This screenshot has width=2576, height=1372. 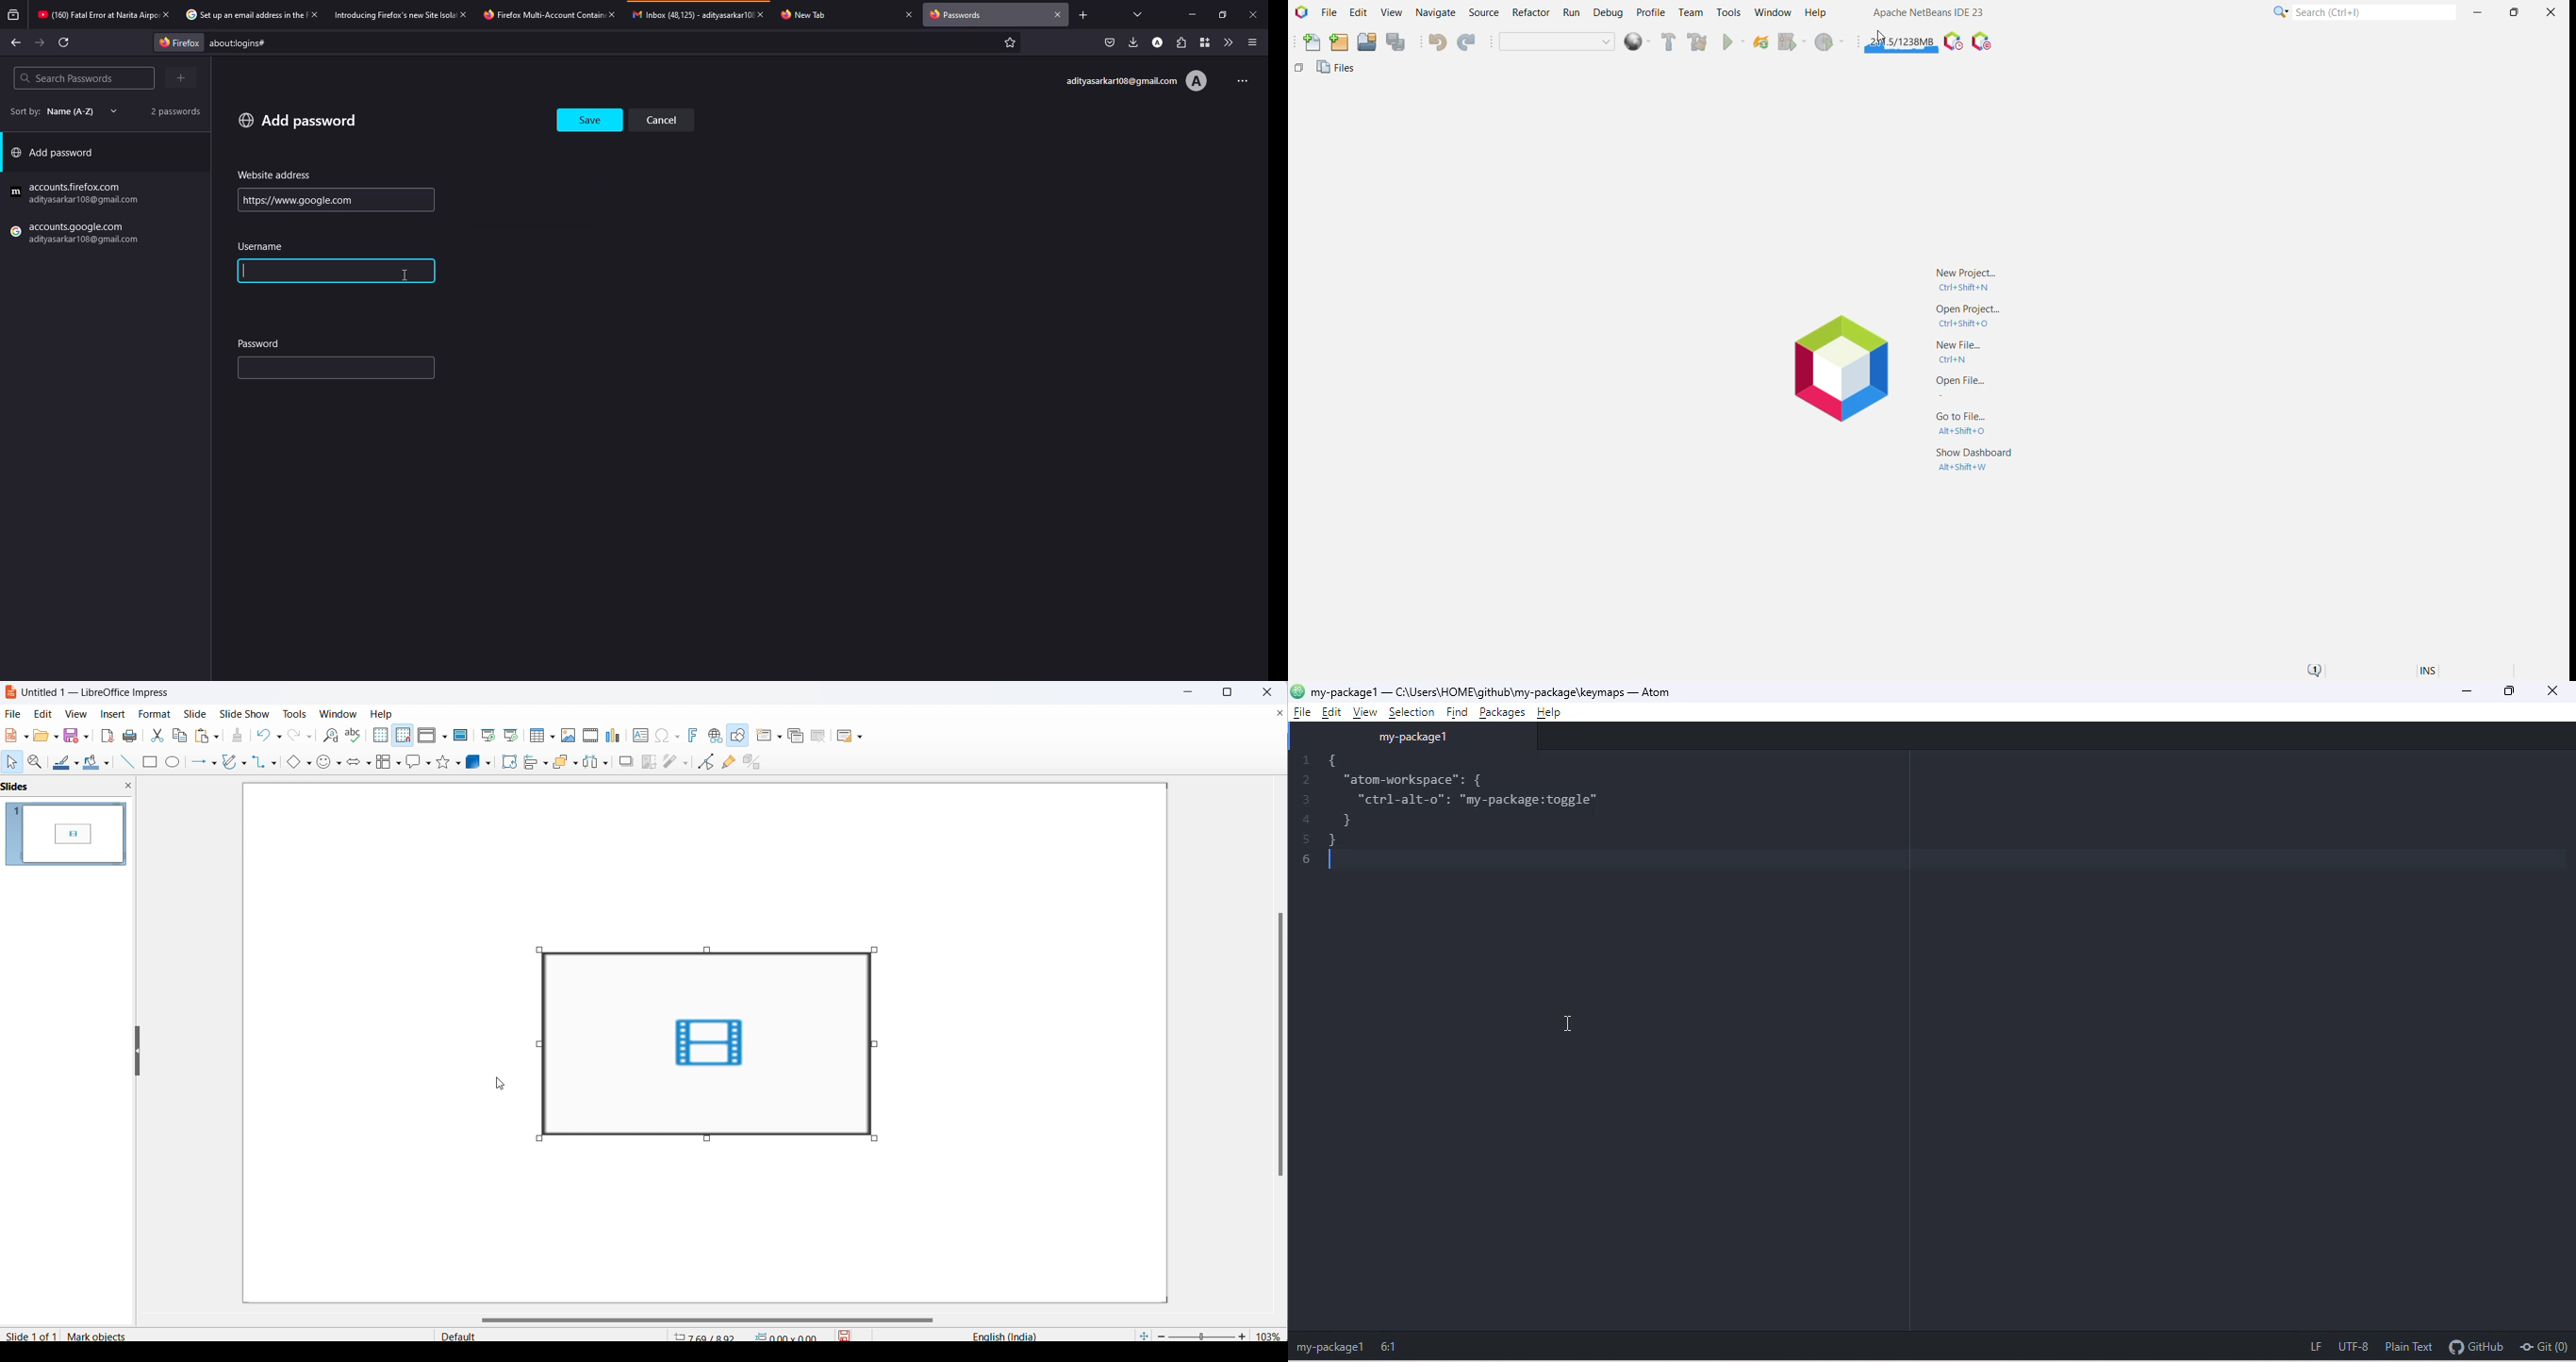 What do you see at coordinates (1961, 351) in the screenshot?
I see `New File` at bounding box center [1961, 351].